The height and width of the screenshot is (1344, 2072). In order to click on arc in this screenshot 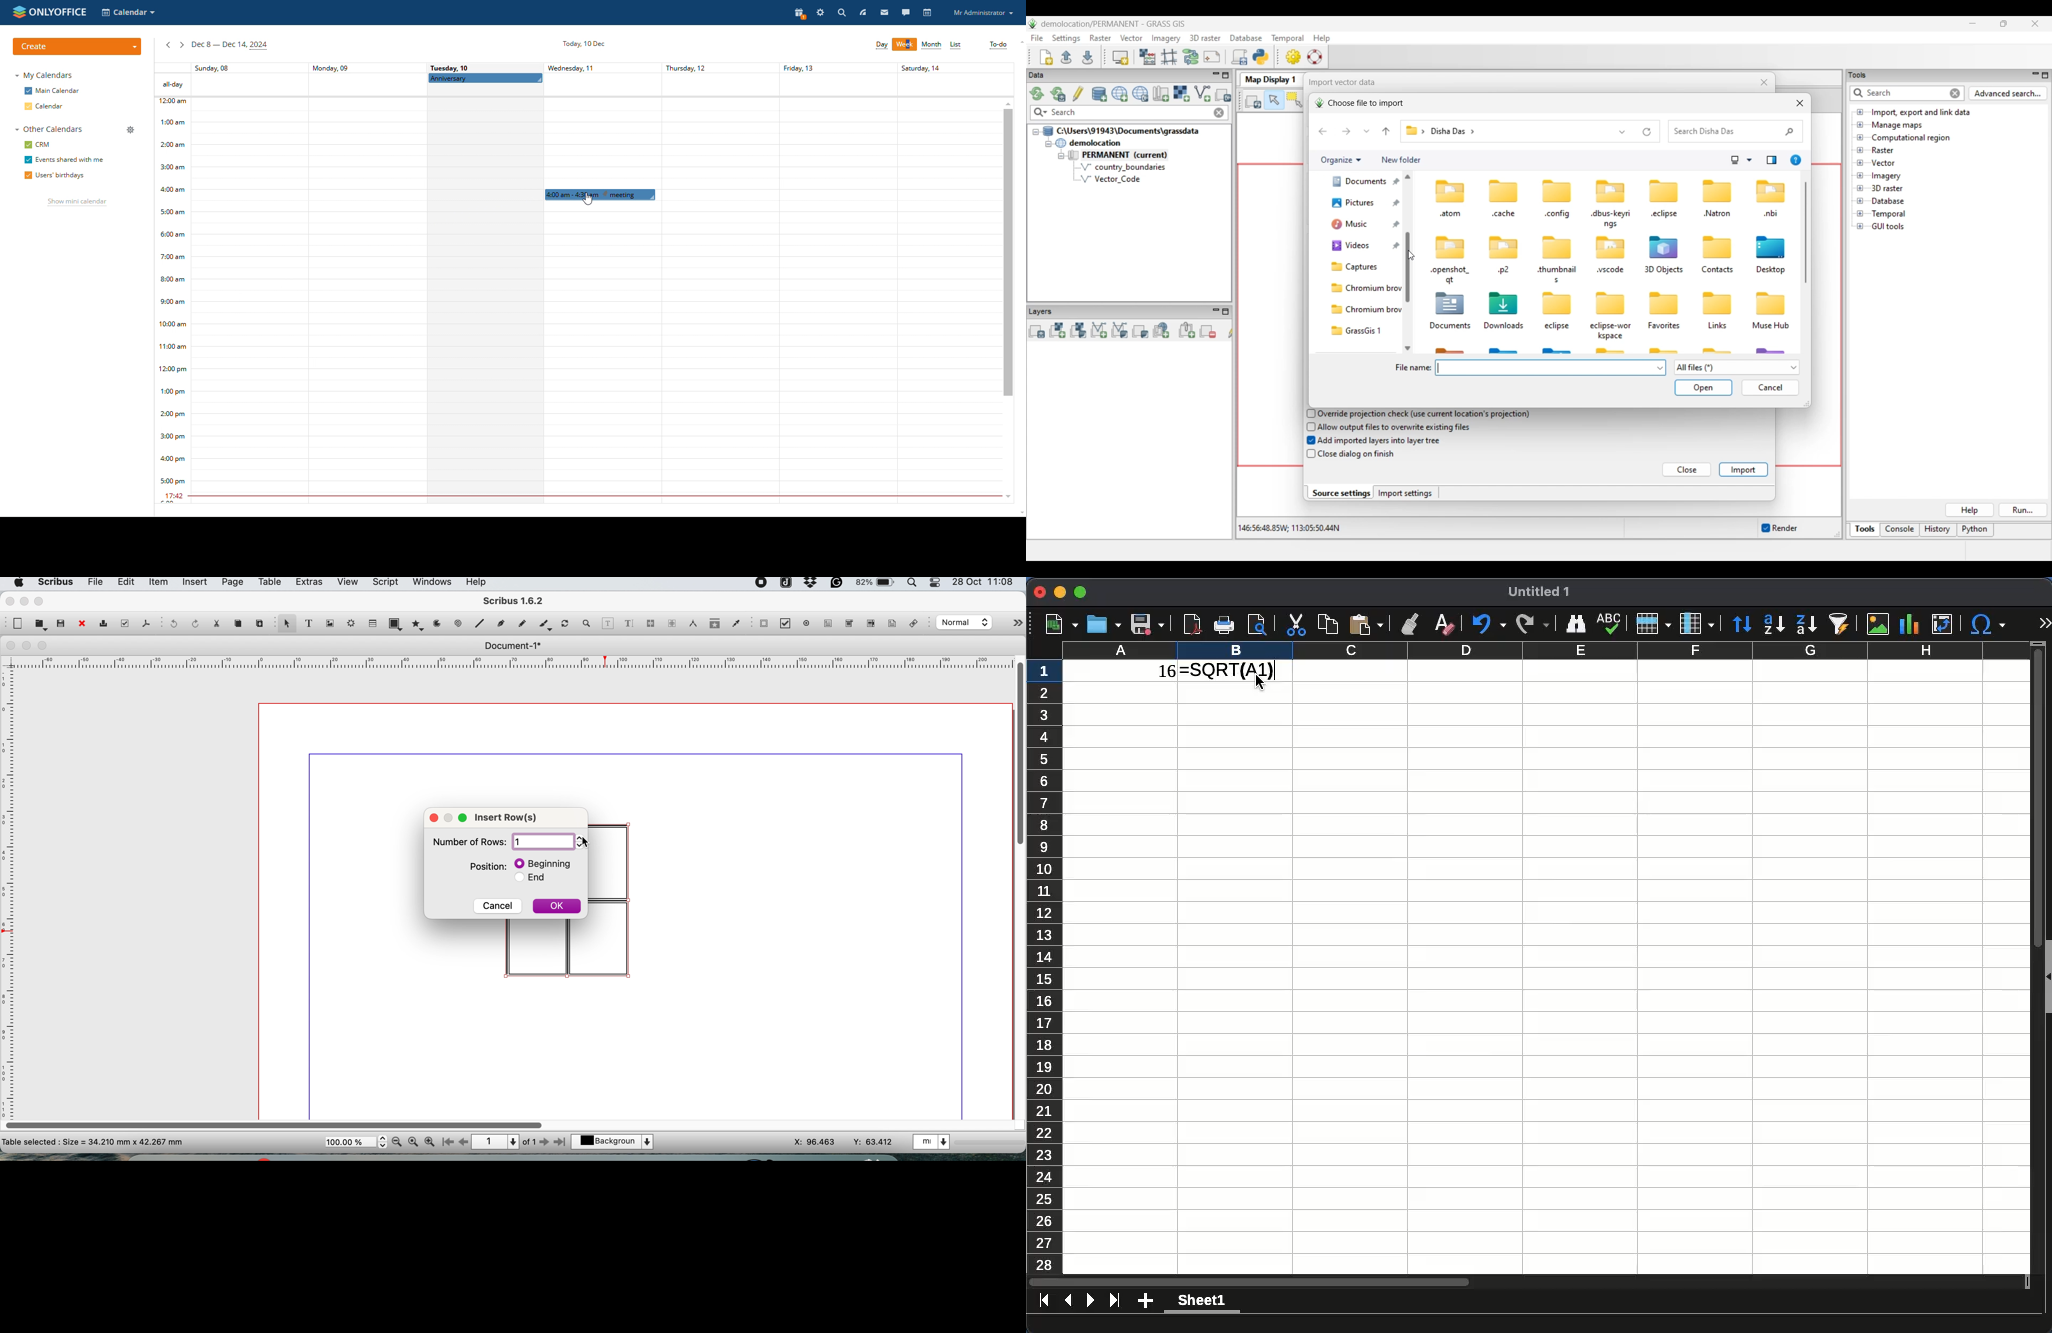, I will do `click(440, 624)`.